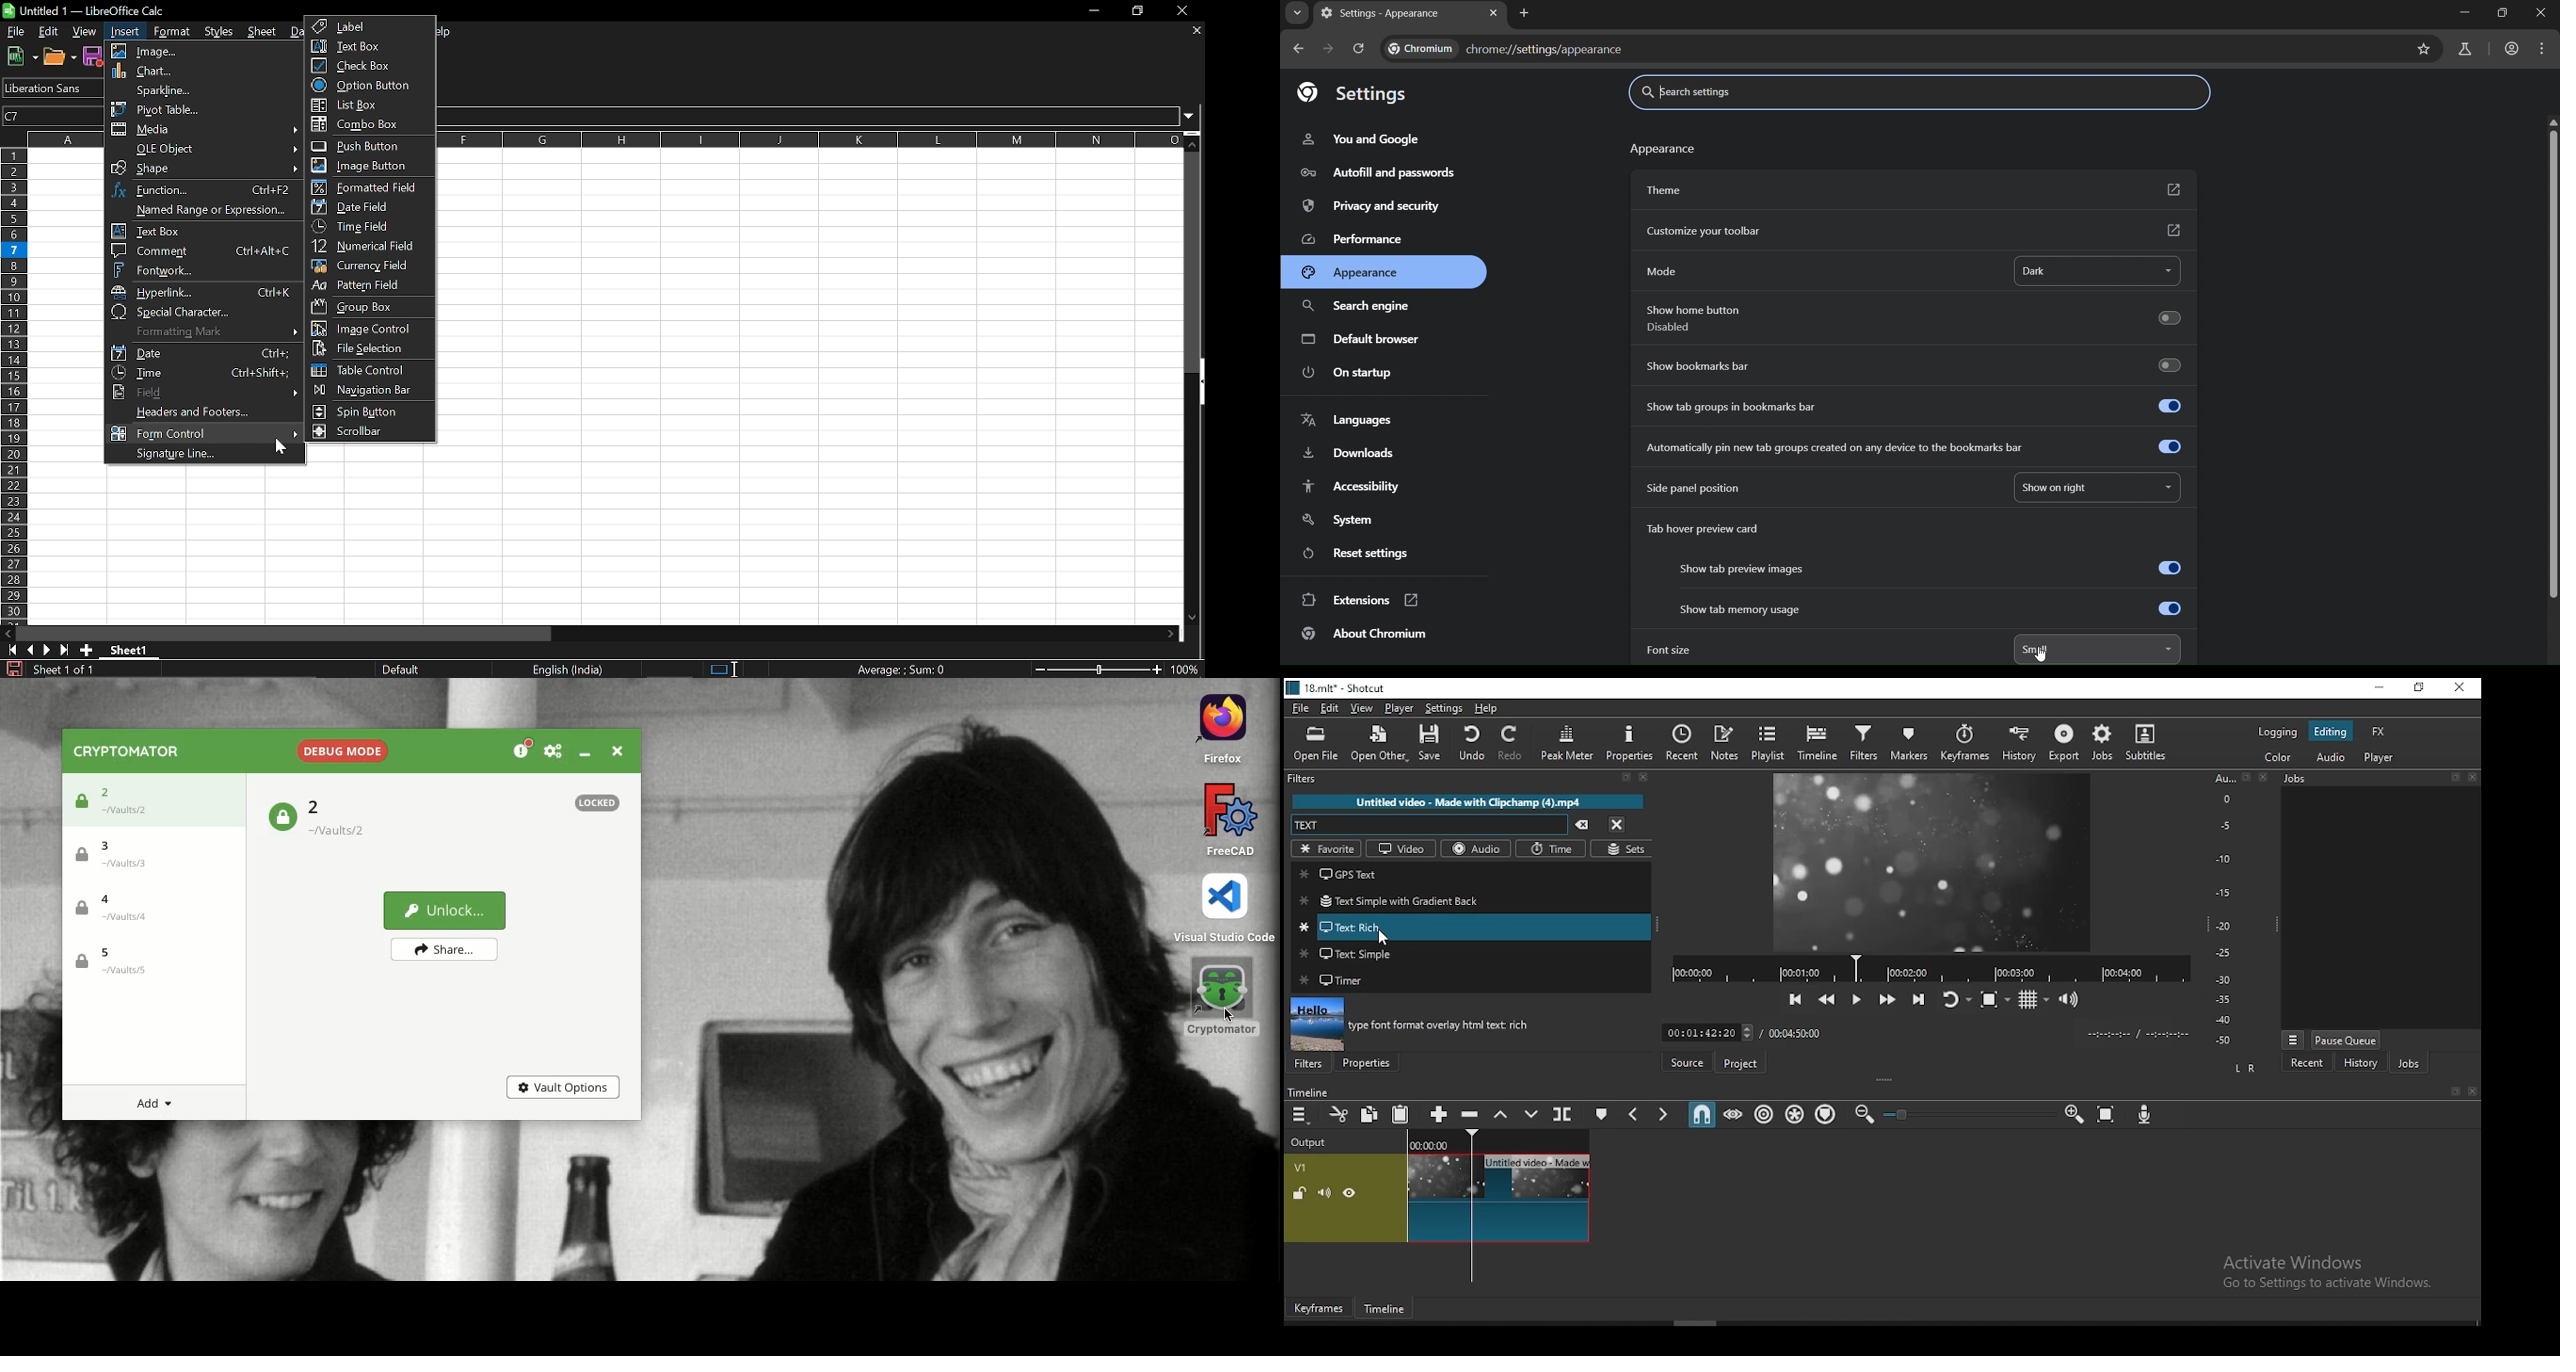 The width and height of the screenshot is (2576, 1372). What do you see at coordinates (2383, 686) in the screenshot?
I see `minimize` at bounding box center [2383, 686].